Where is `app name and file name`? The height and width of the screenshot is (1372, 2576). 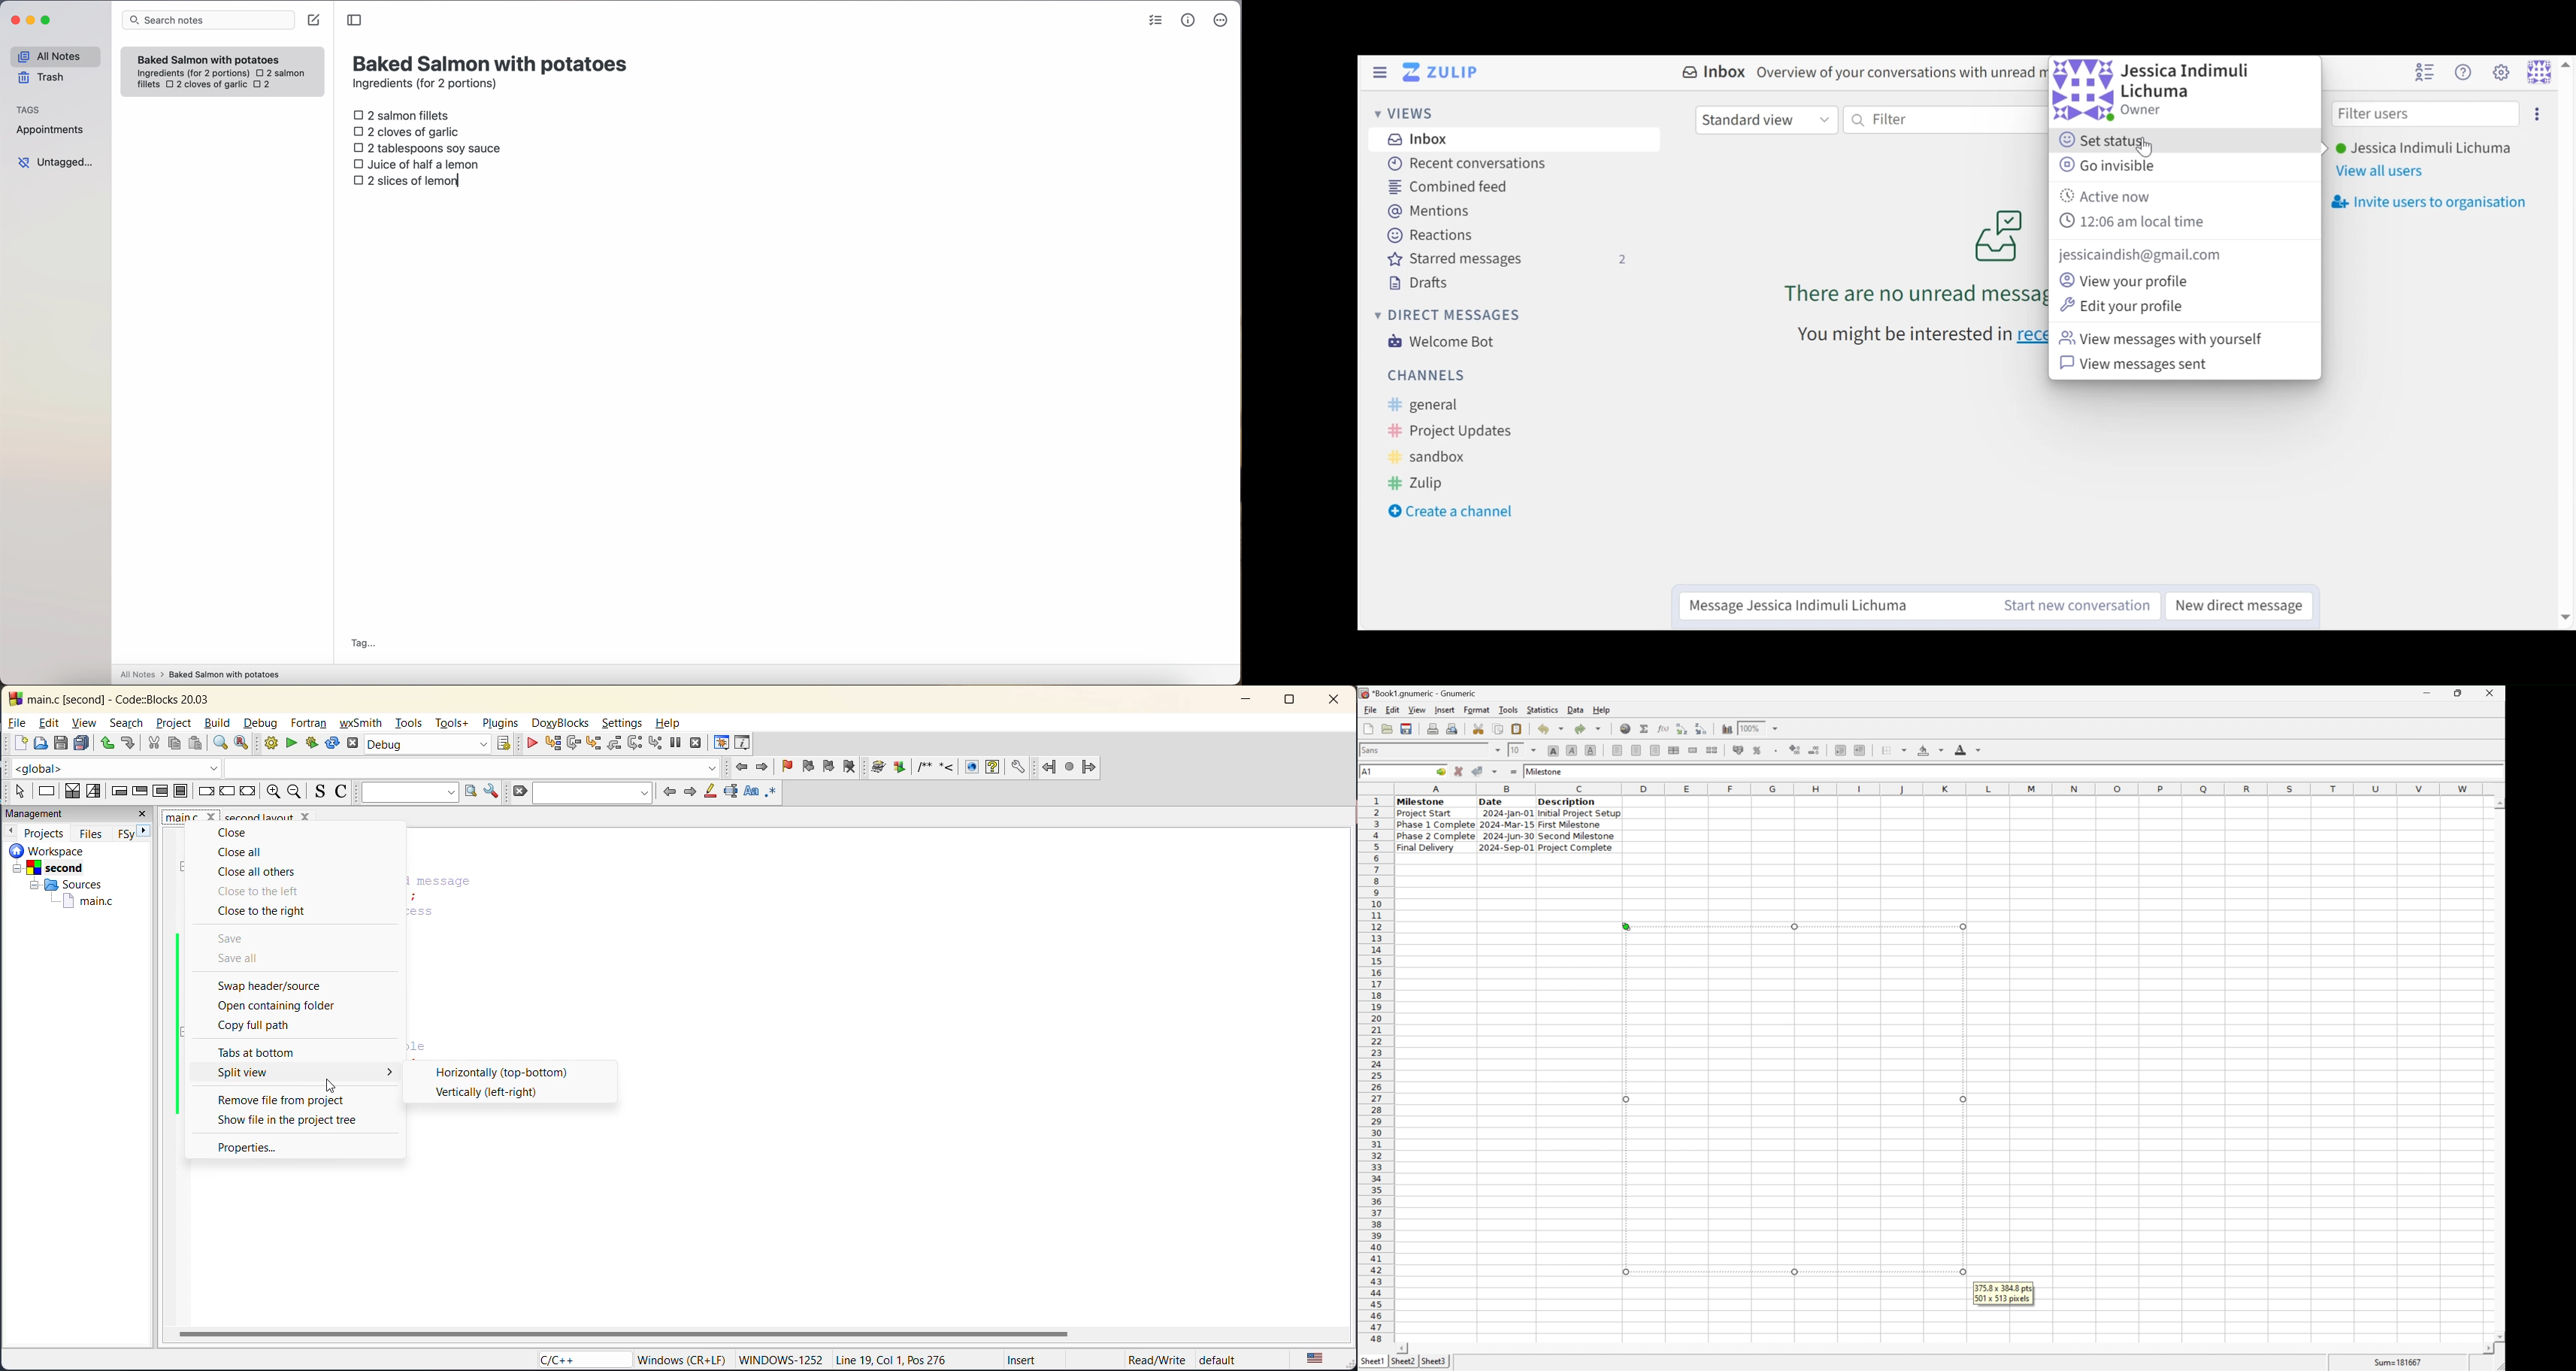 app name and file name is located at coordinates (144, 698).